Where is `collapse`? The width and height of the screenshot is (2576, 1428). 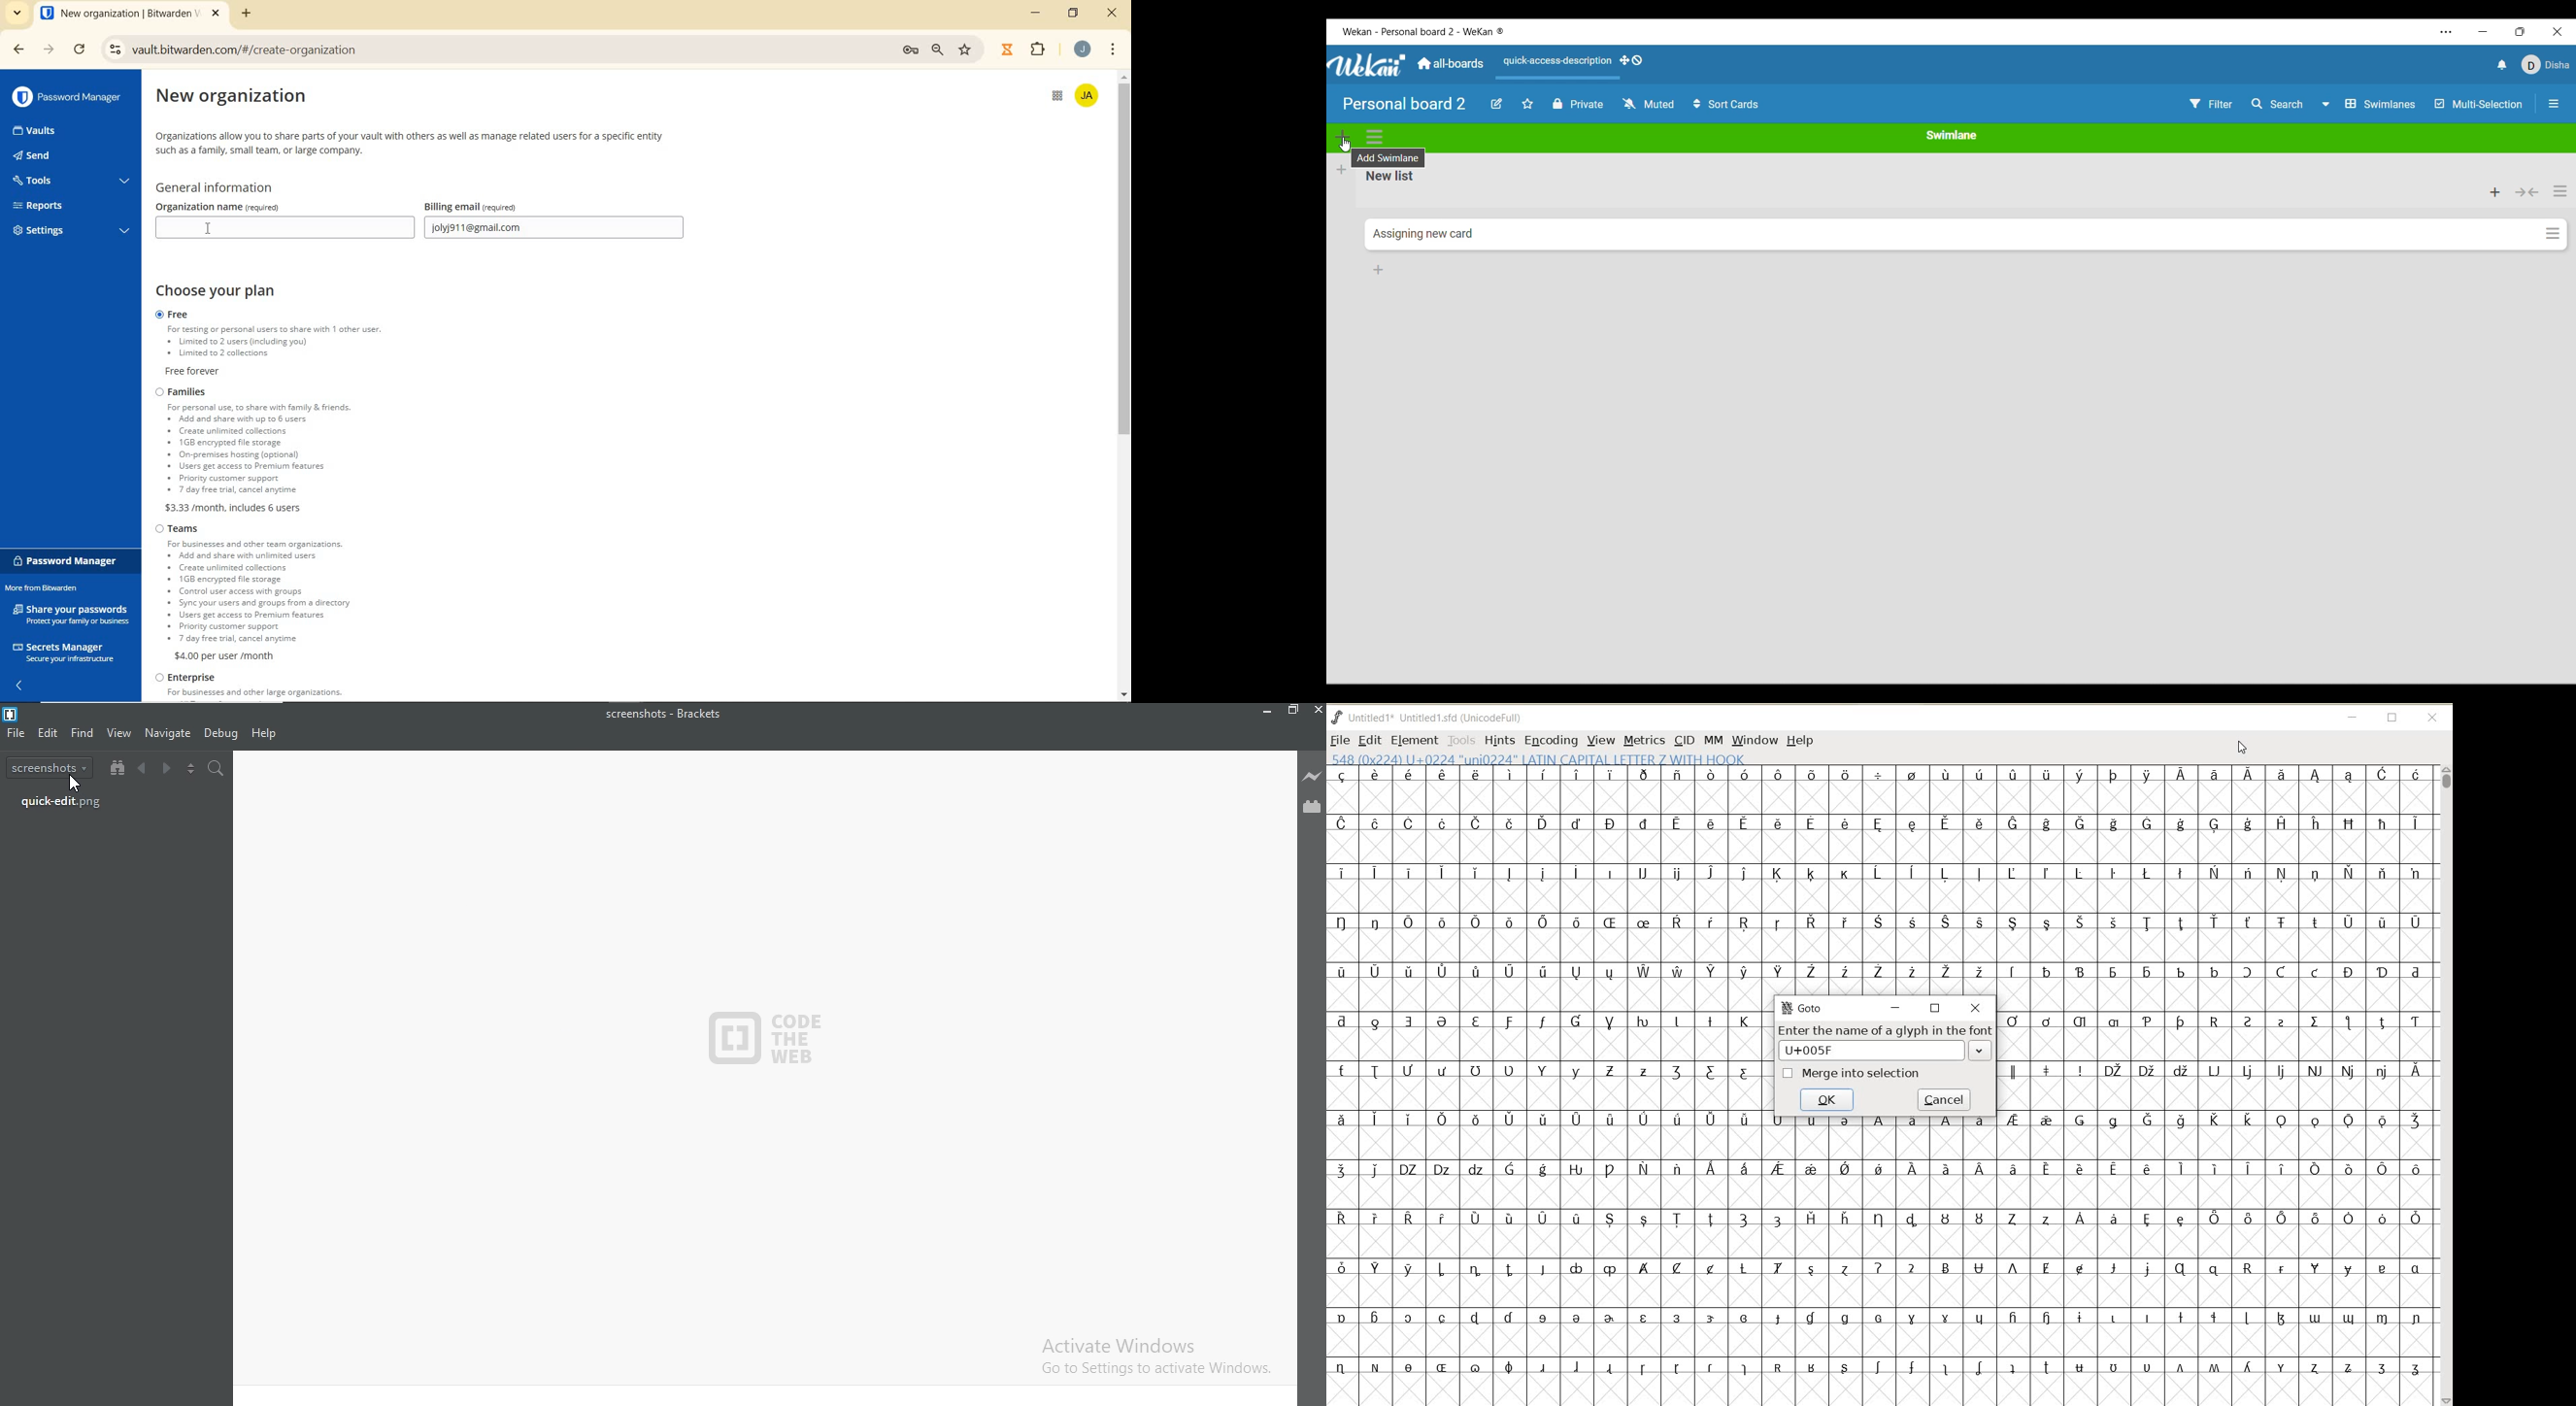
collapse is located at coordinates (23, 685).